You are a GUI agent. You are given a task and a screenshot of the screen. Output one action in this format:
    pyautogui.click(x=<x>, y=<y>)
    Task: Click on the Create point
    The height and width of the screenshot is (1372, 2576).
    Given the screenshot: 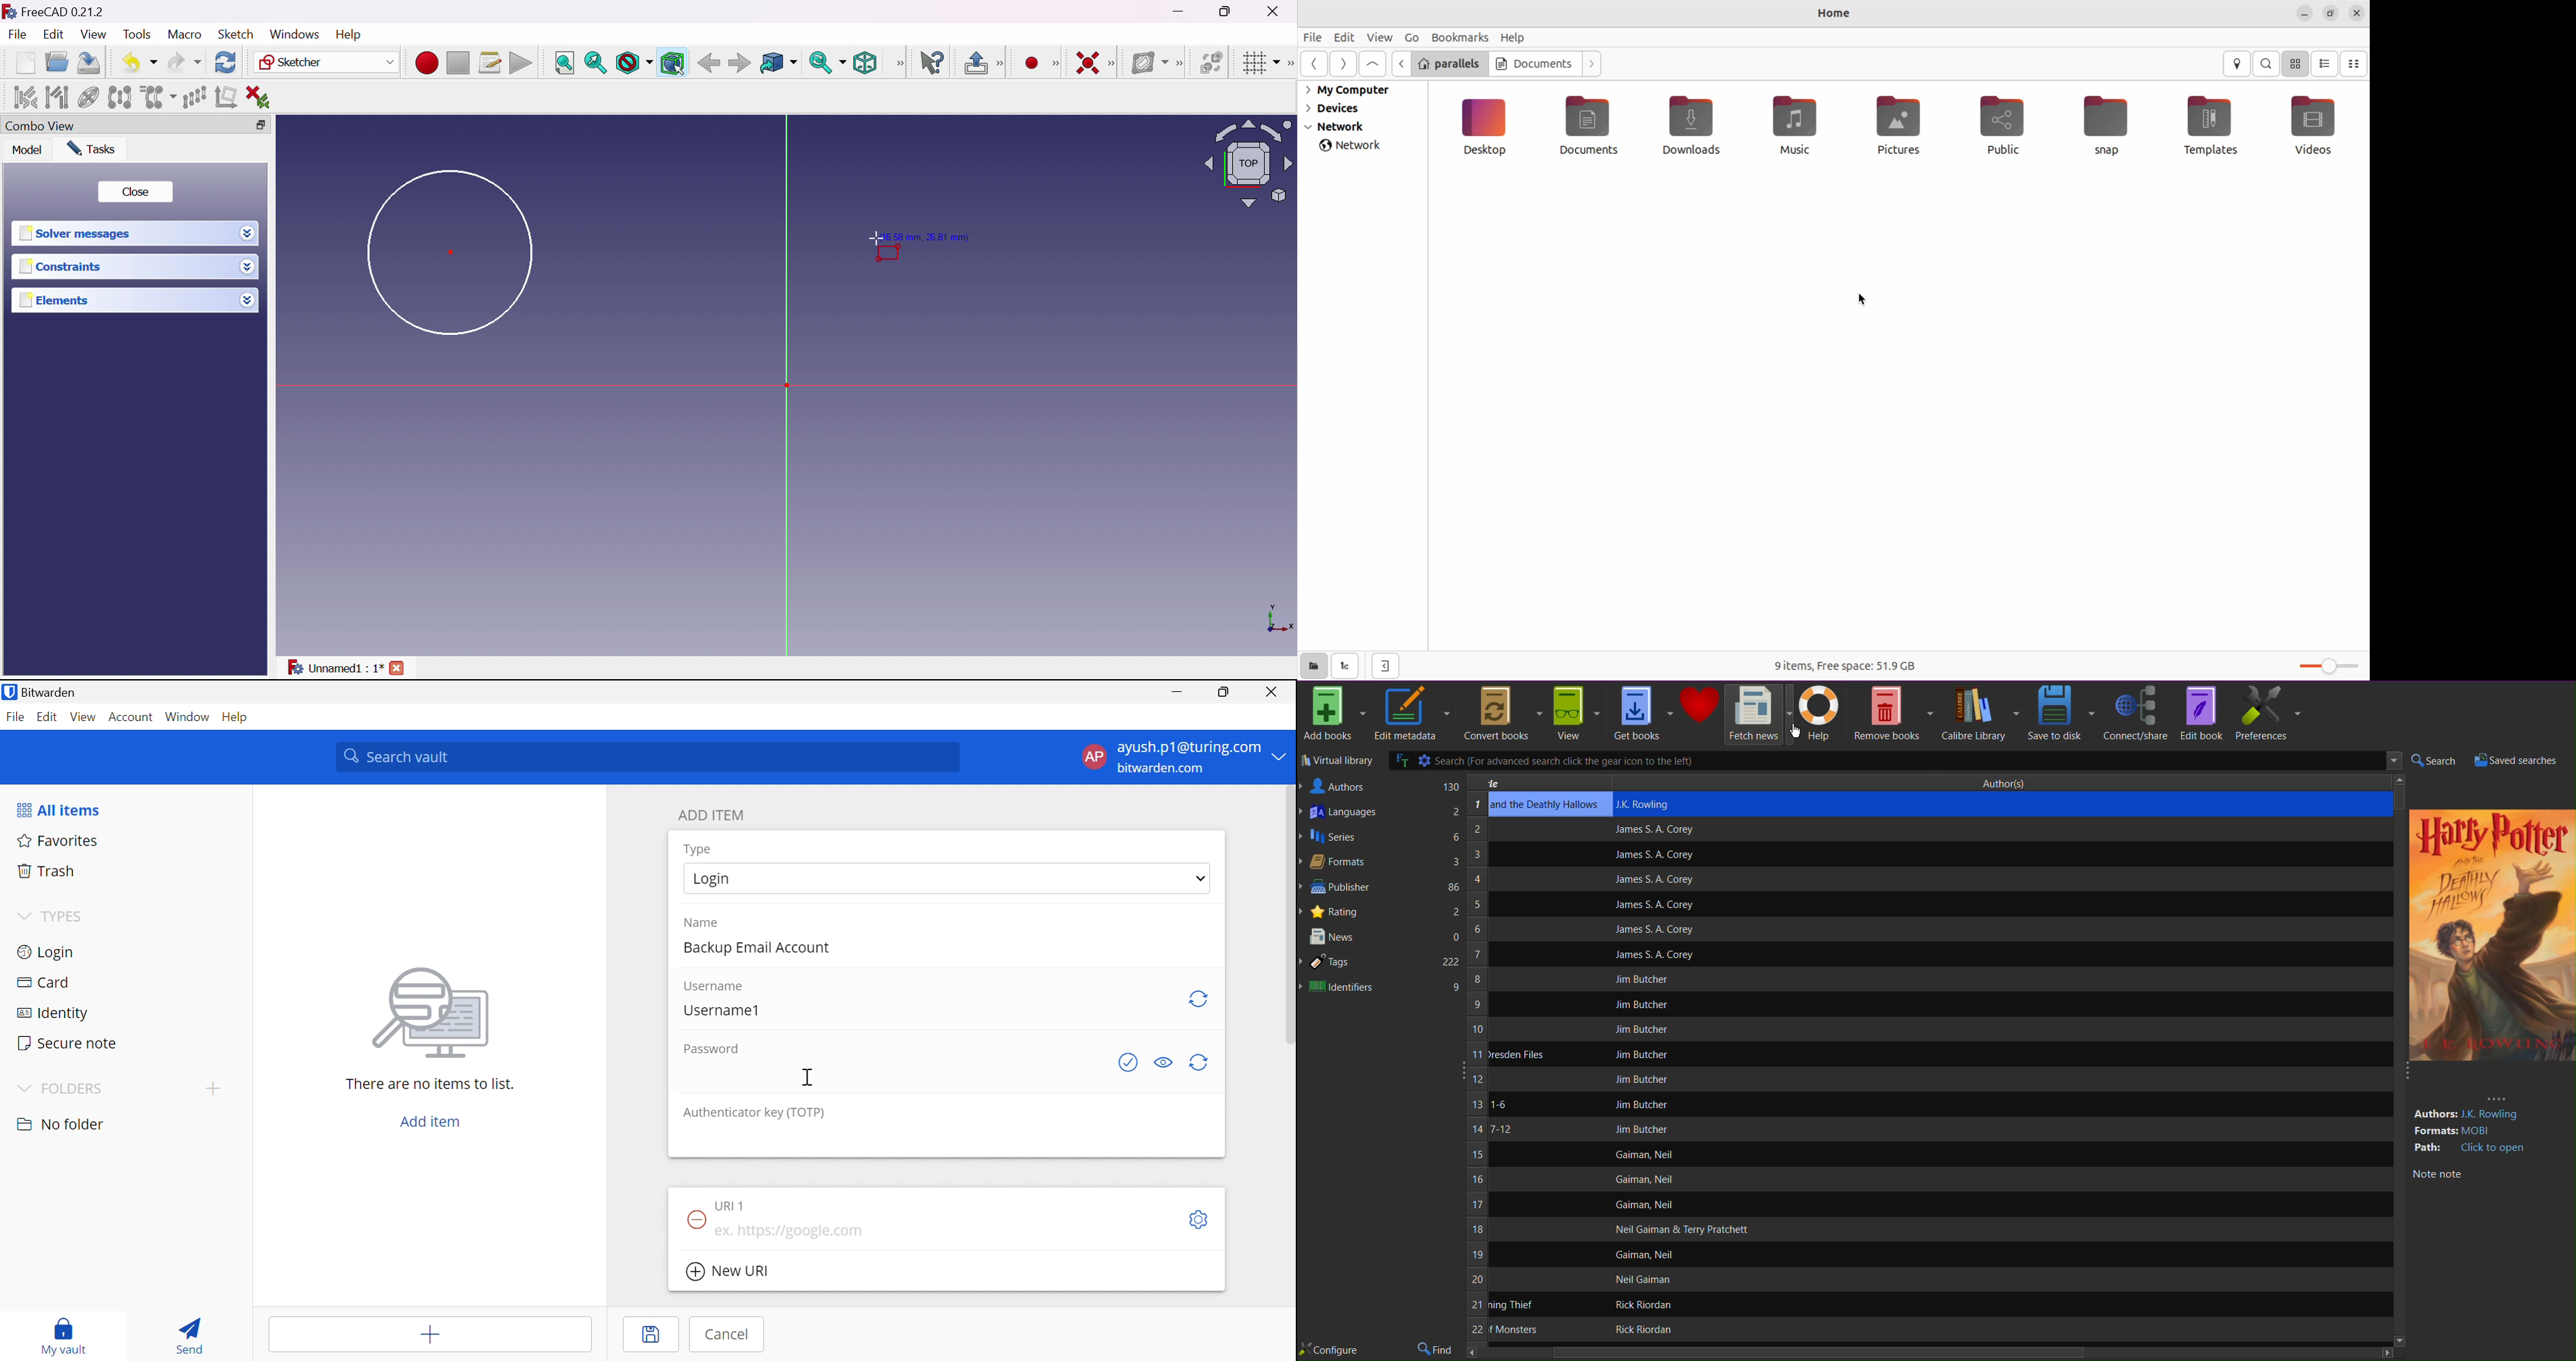 What is the action you would take?
    pyautogui.click(x=1032, y=64)
    